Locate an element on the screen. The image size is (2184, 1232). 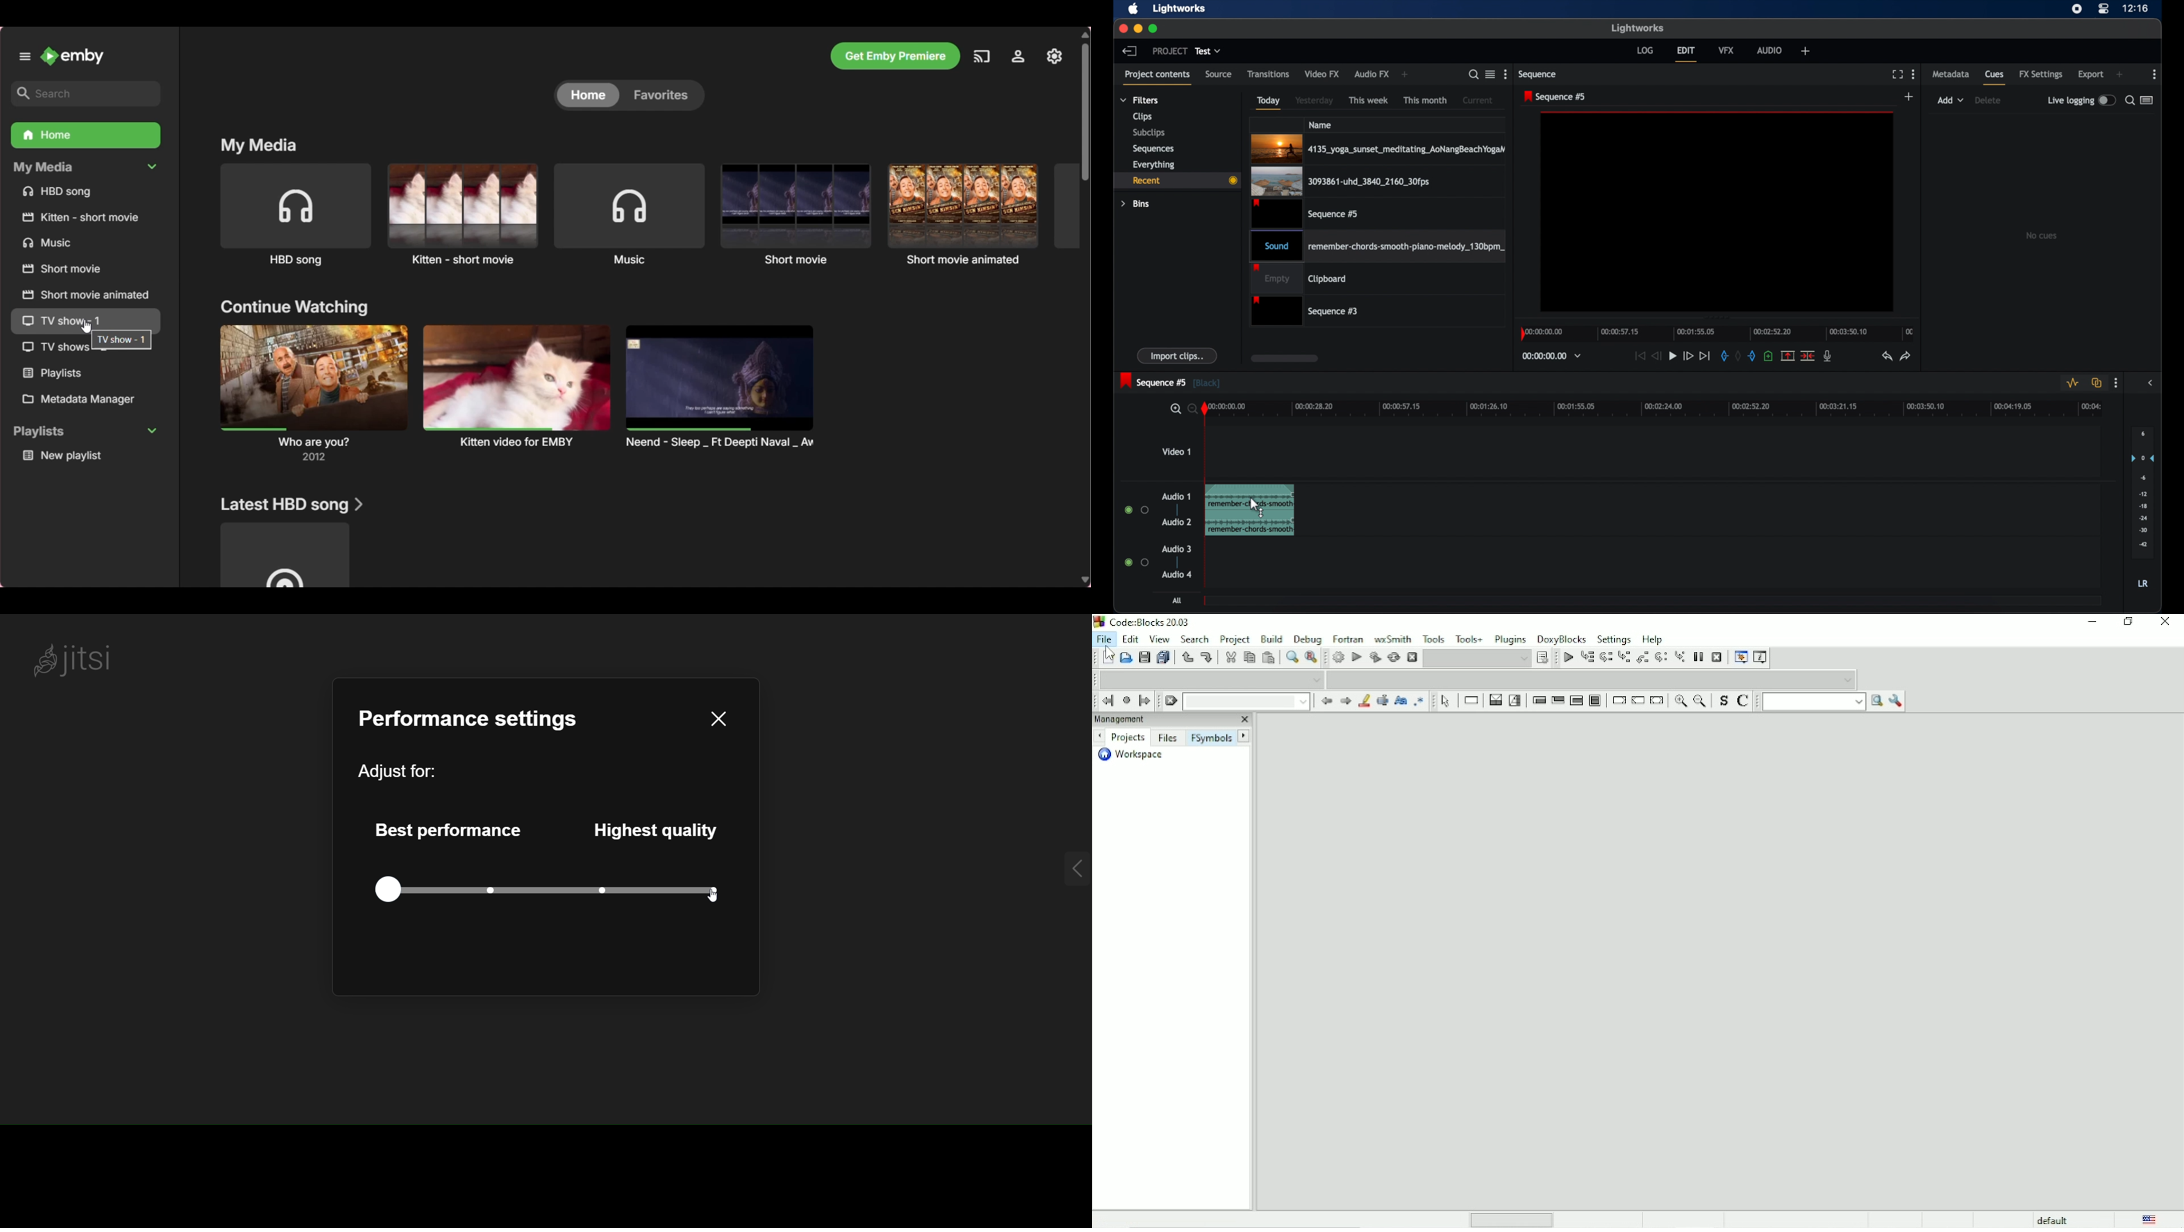
Files is located at coordinates (1167, 738).